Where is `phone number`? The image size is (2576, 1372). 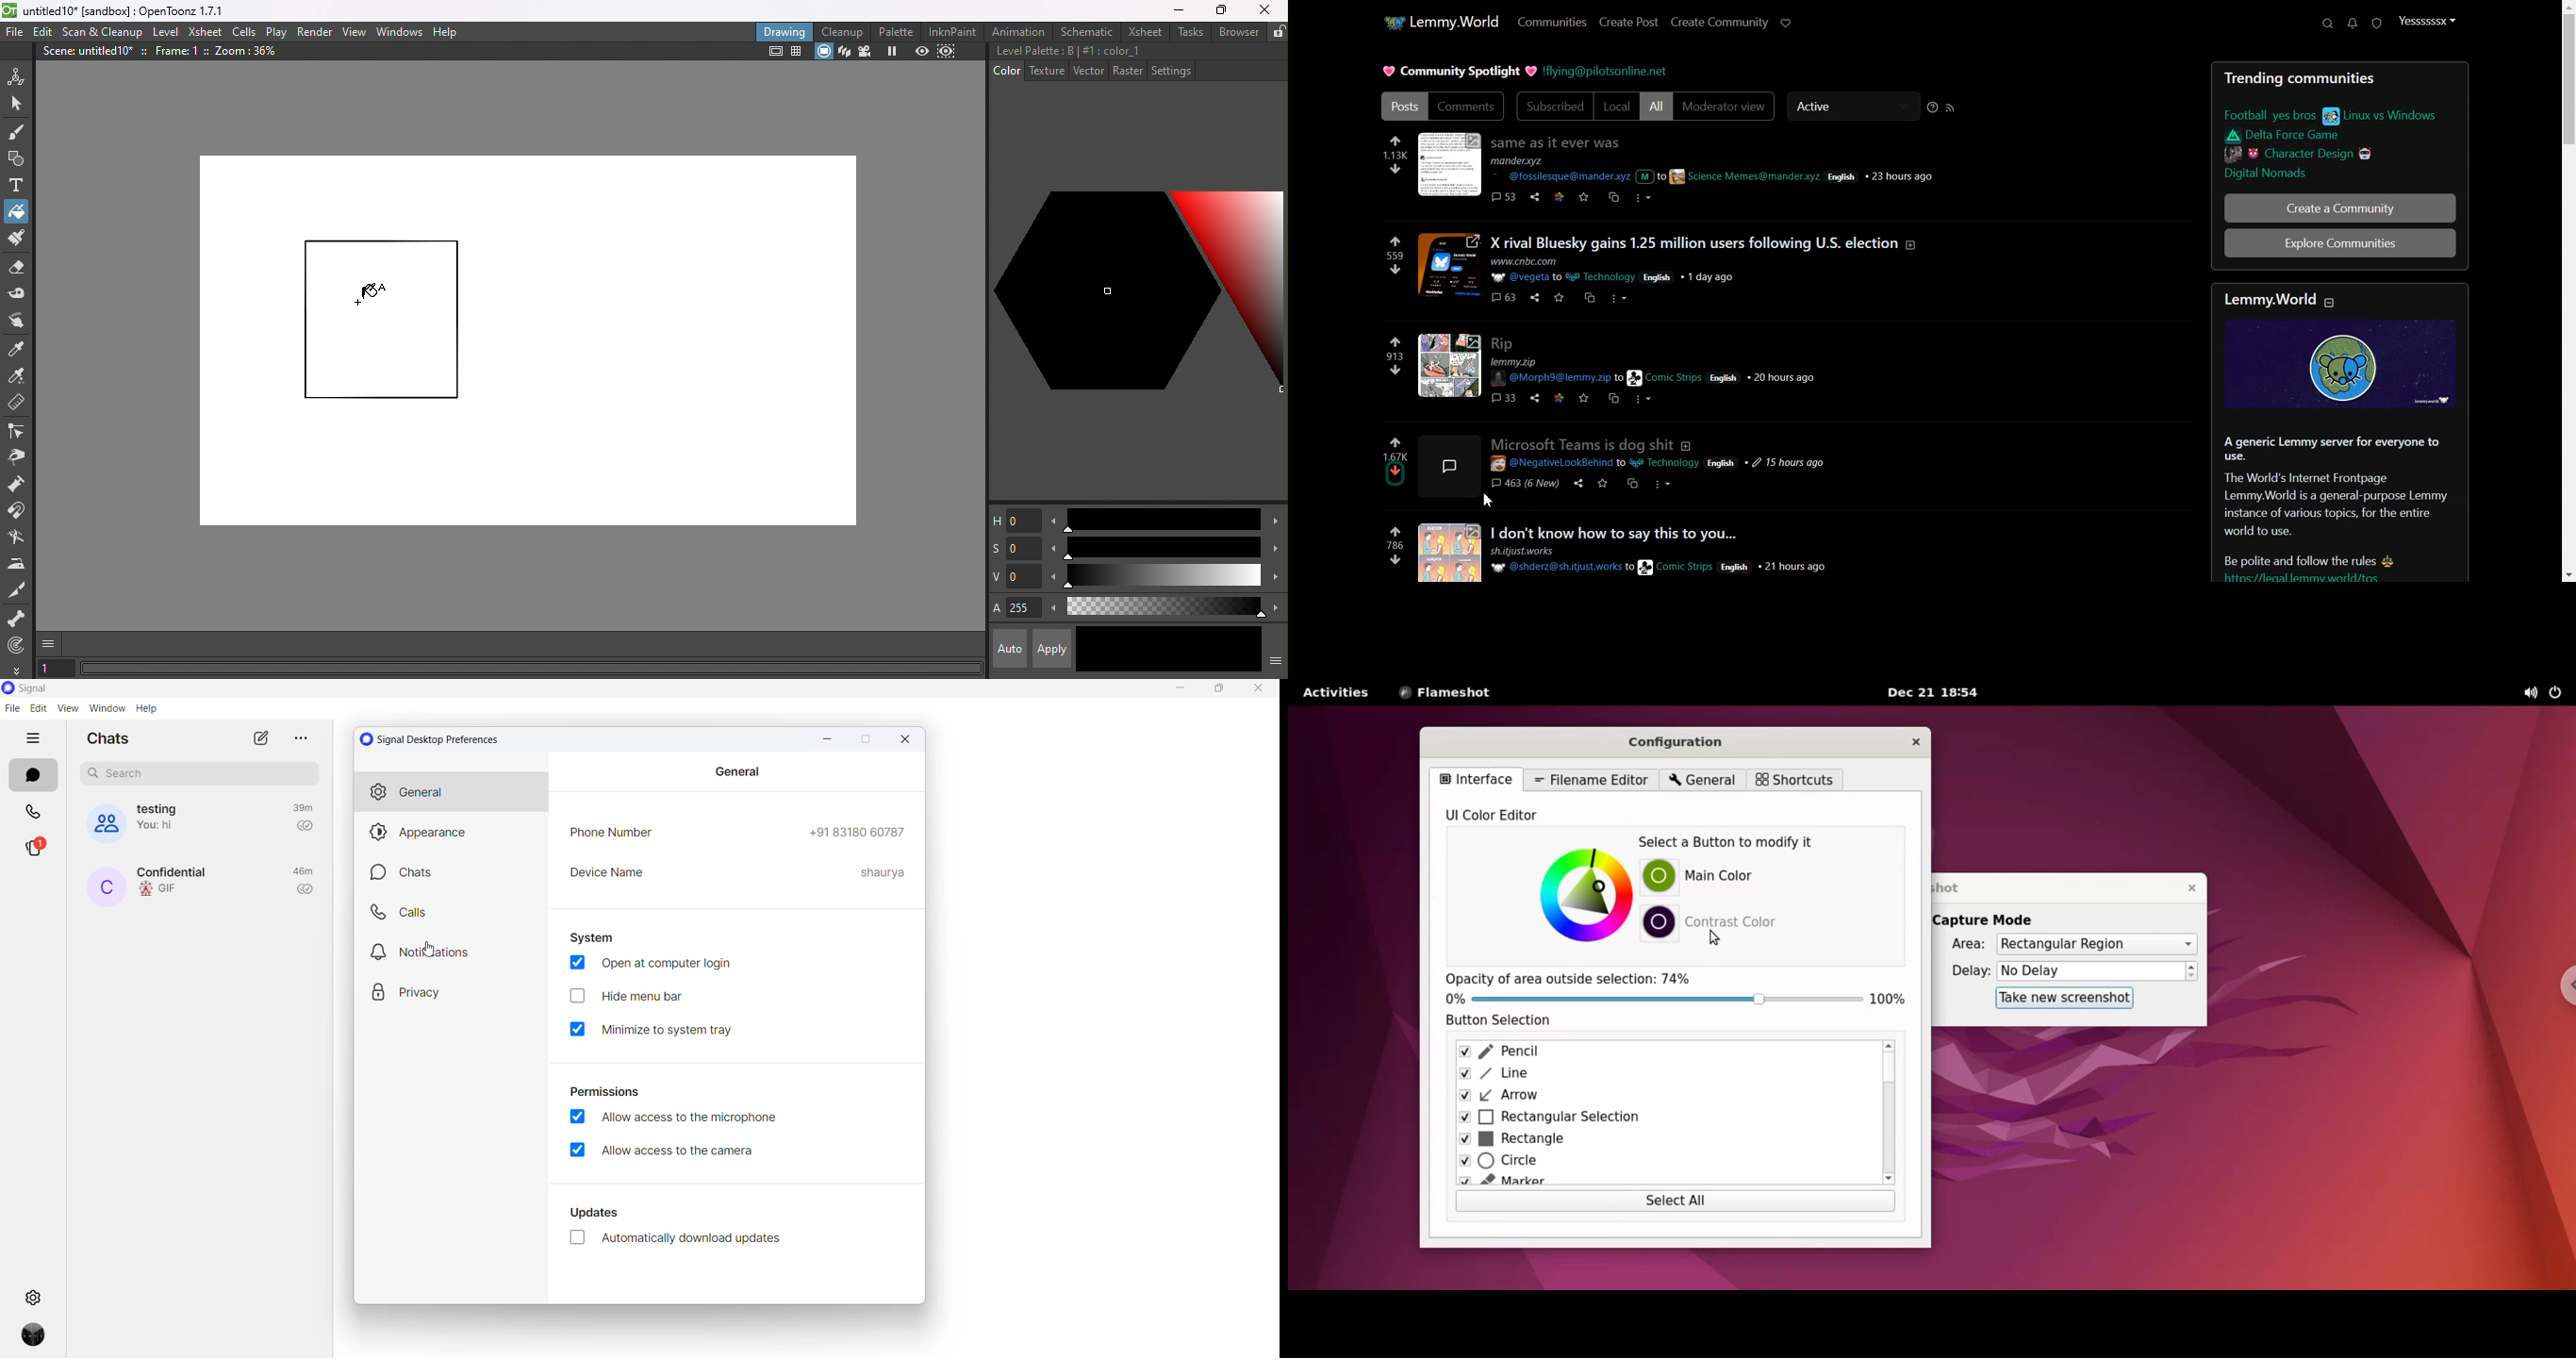 phone number is located at coordinates (858, 831).